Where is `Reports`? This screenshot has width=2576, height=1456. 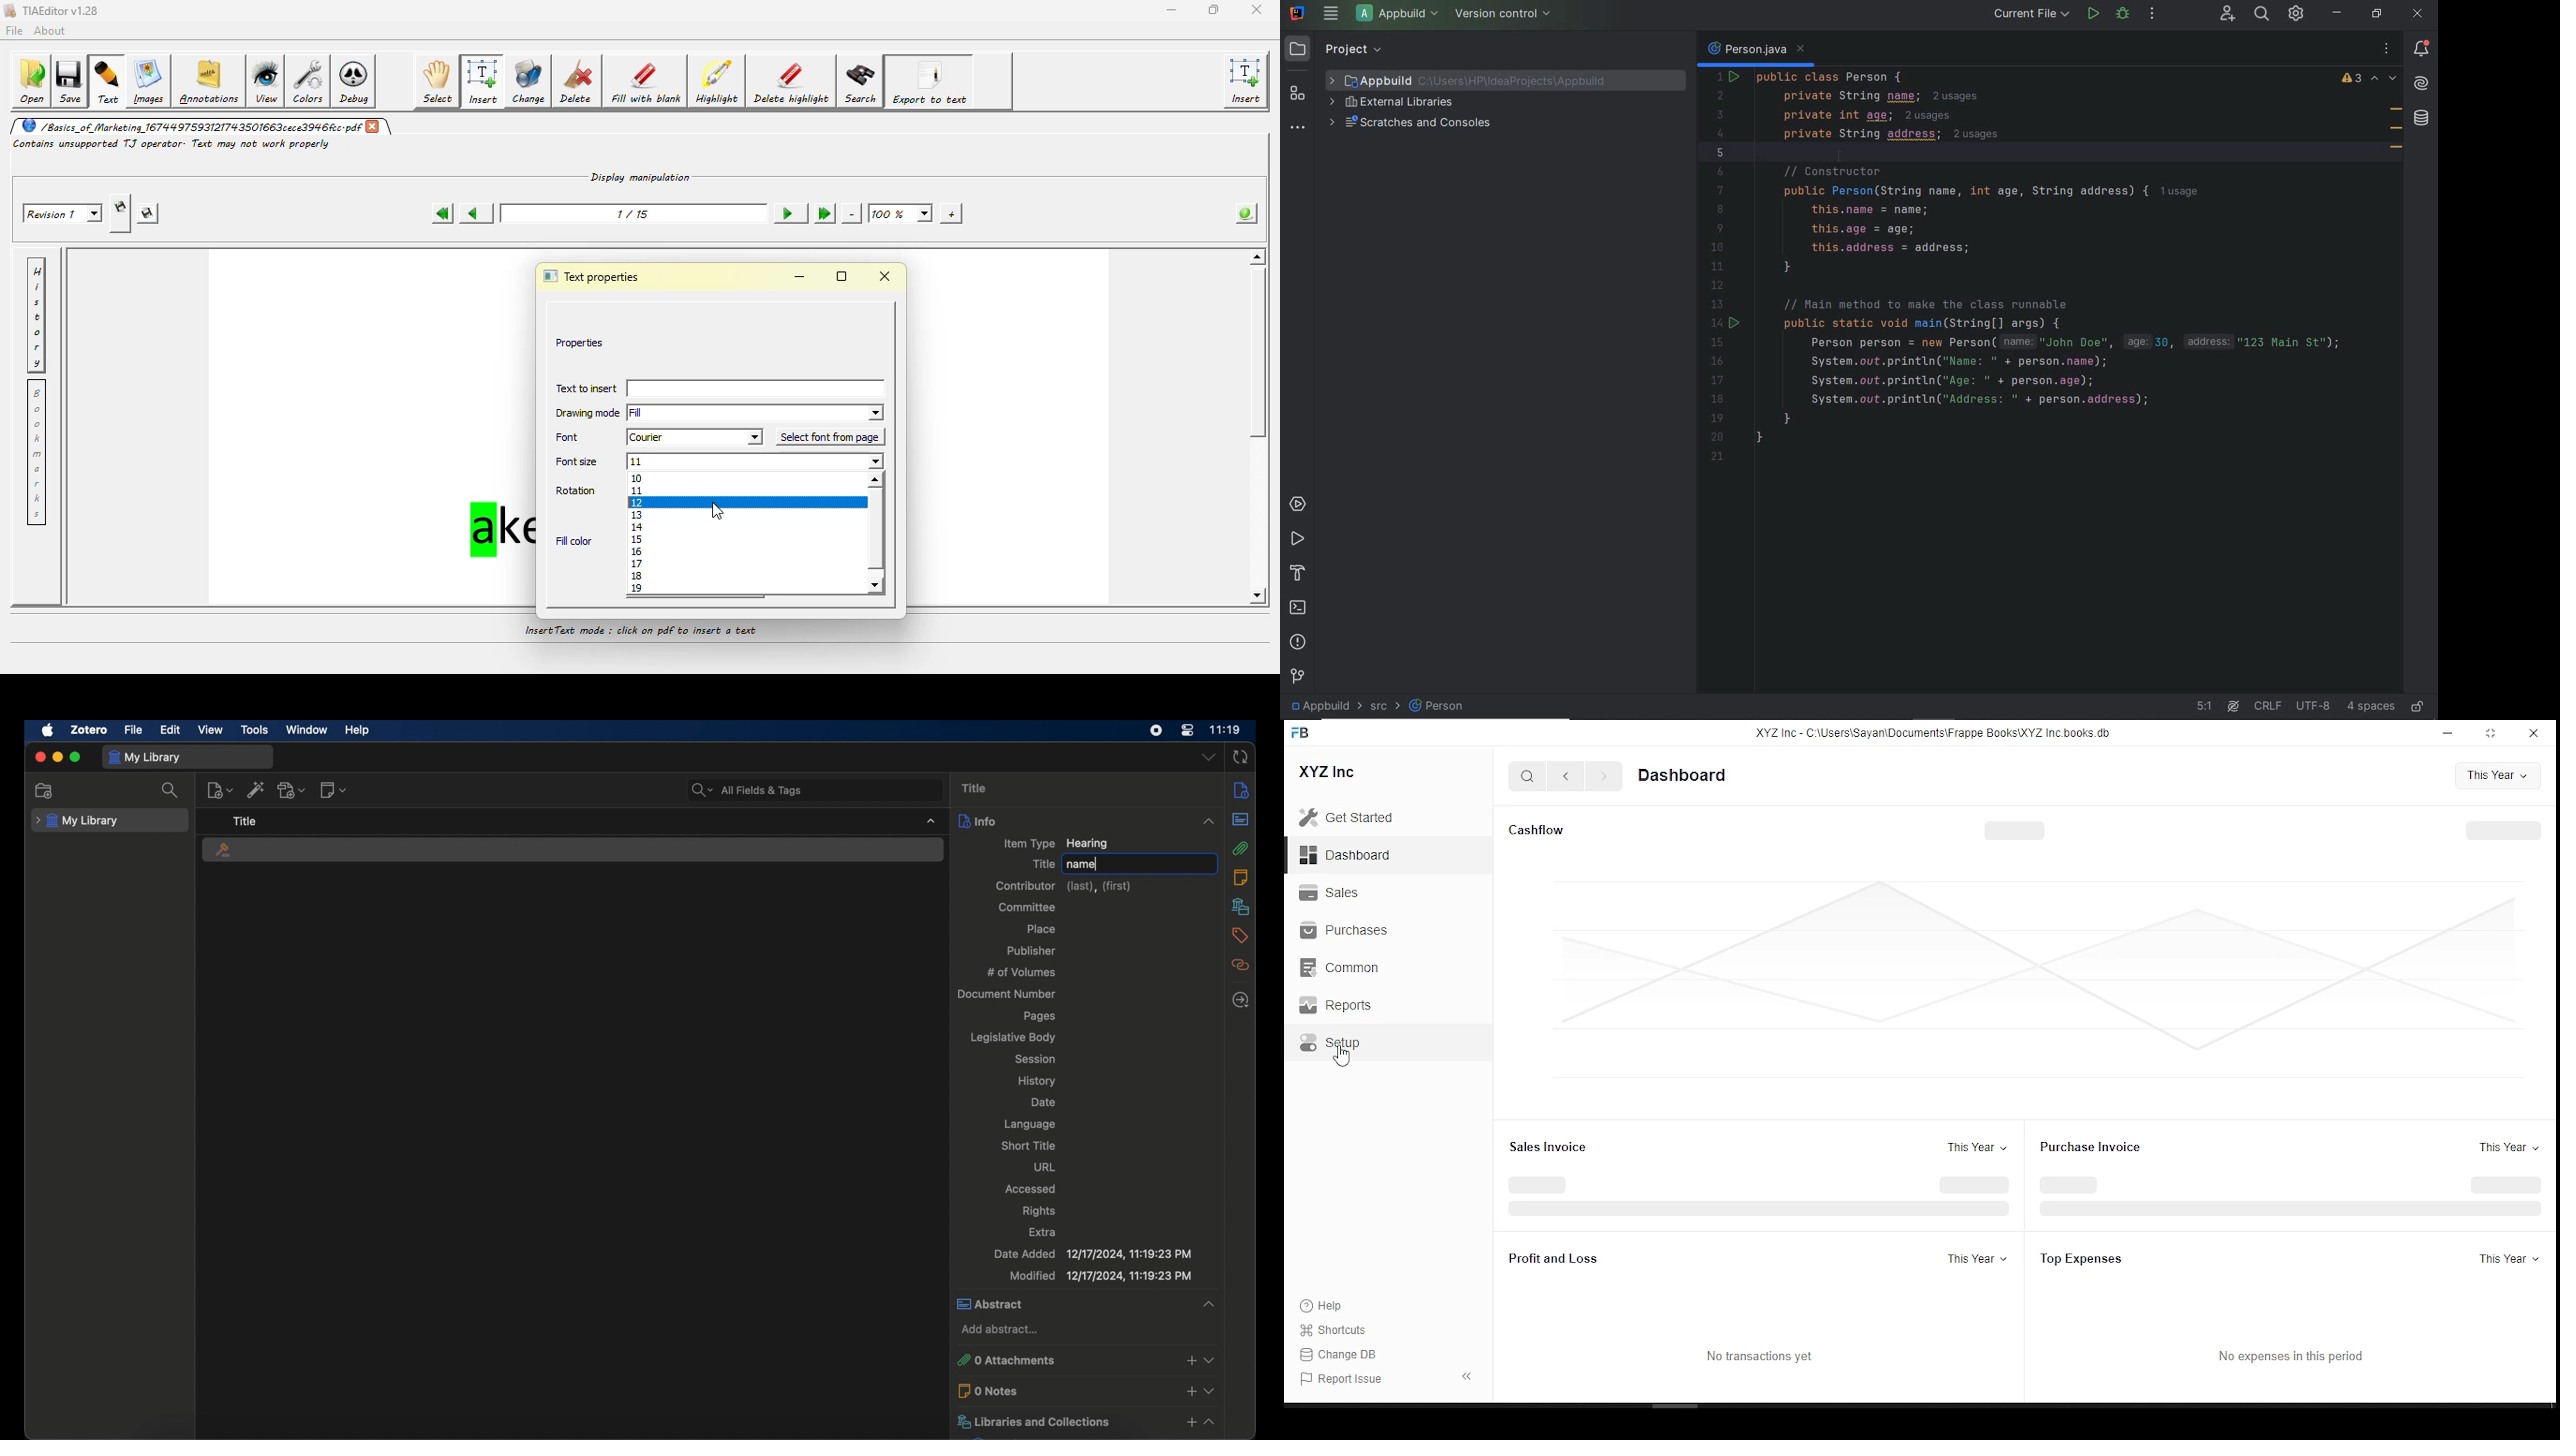
Reports is located at coordinates (1334, 1005).